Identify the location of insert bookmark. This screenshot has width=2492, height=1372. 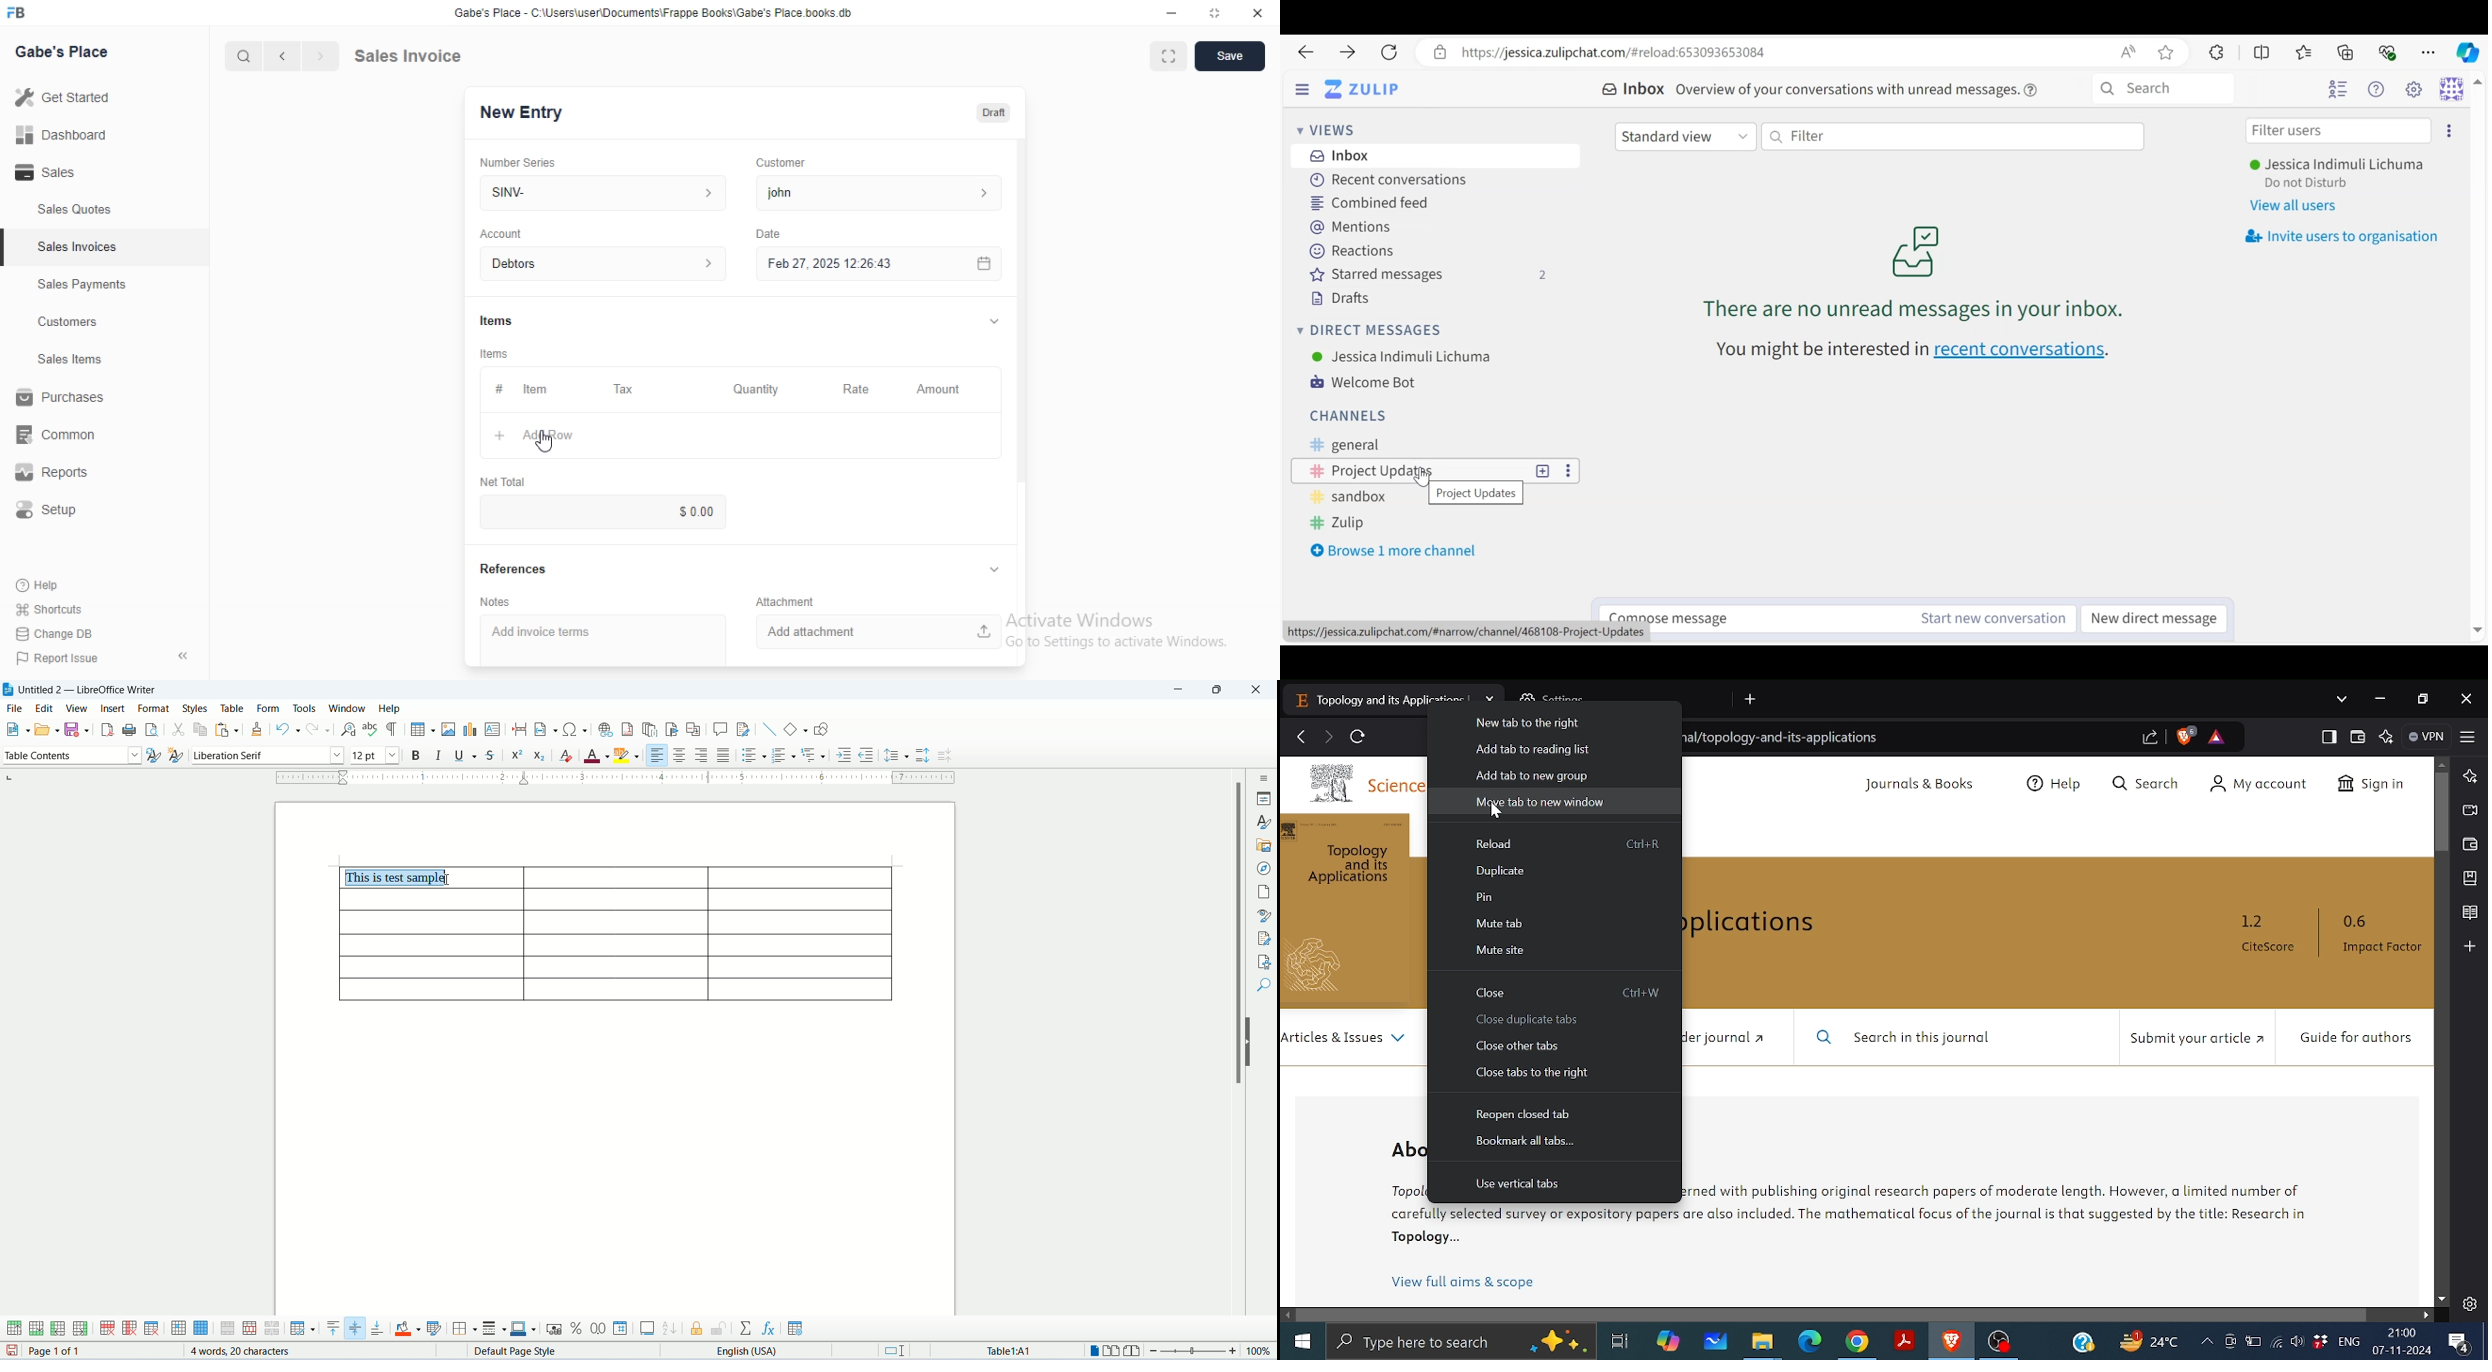
(673, 727).